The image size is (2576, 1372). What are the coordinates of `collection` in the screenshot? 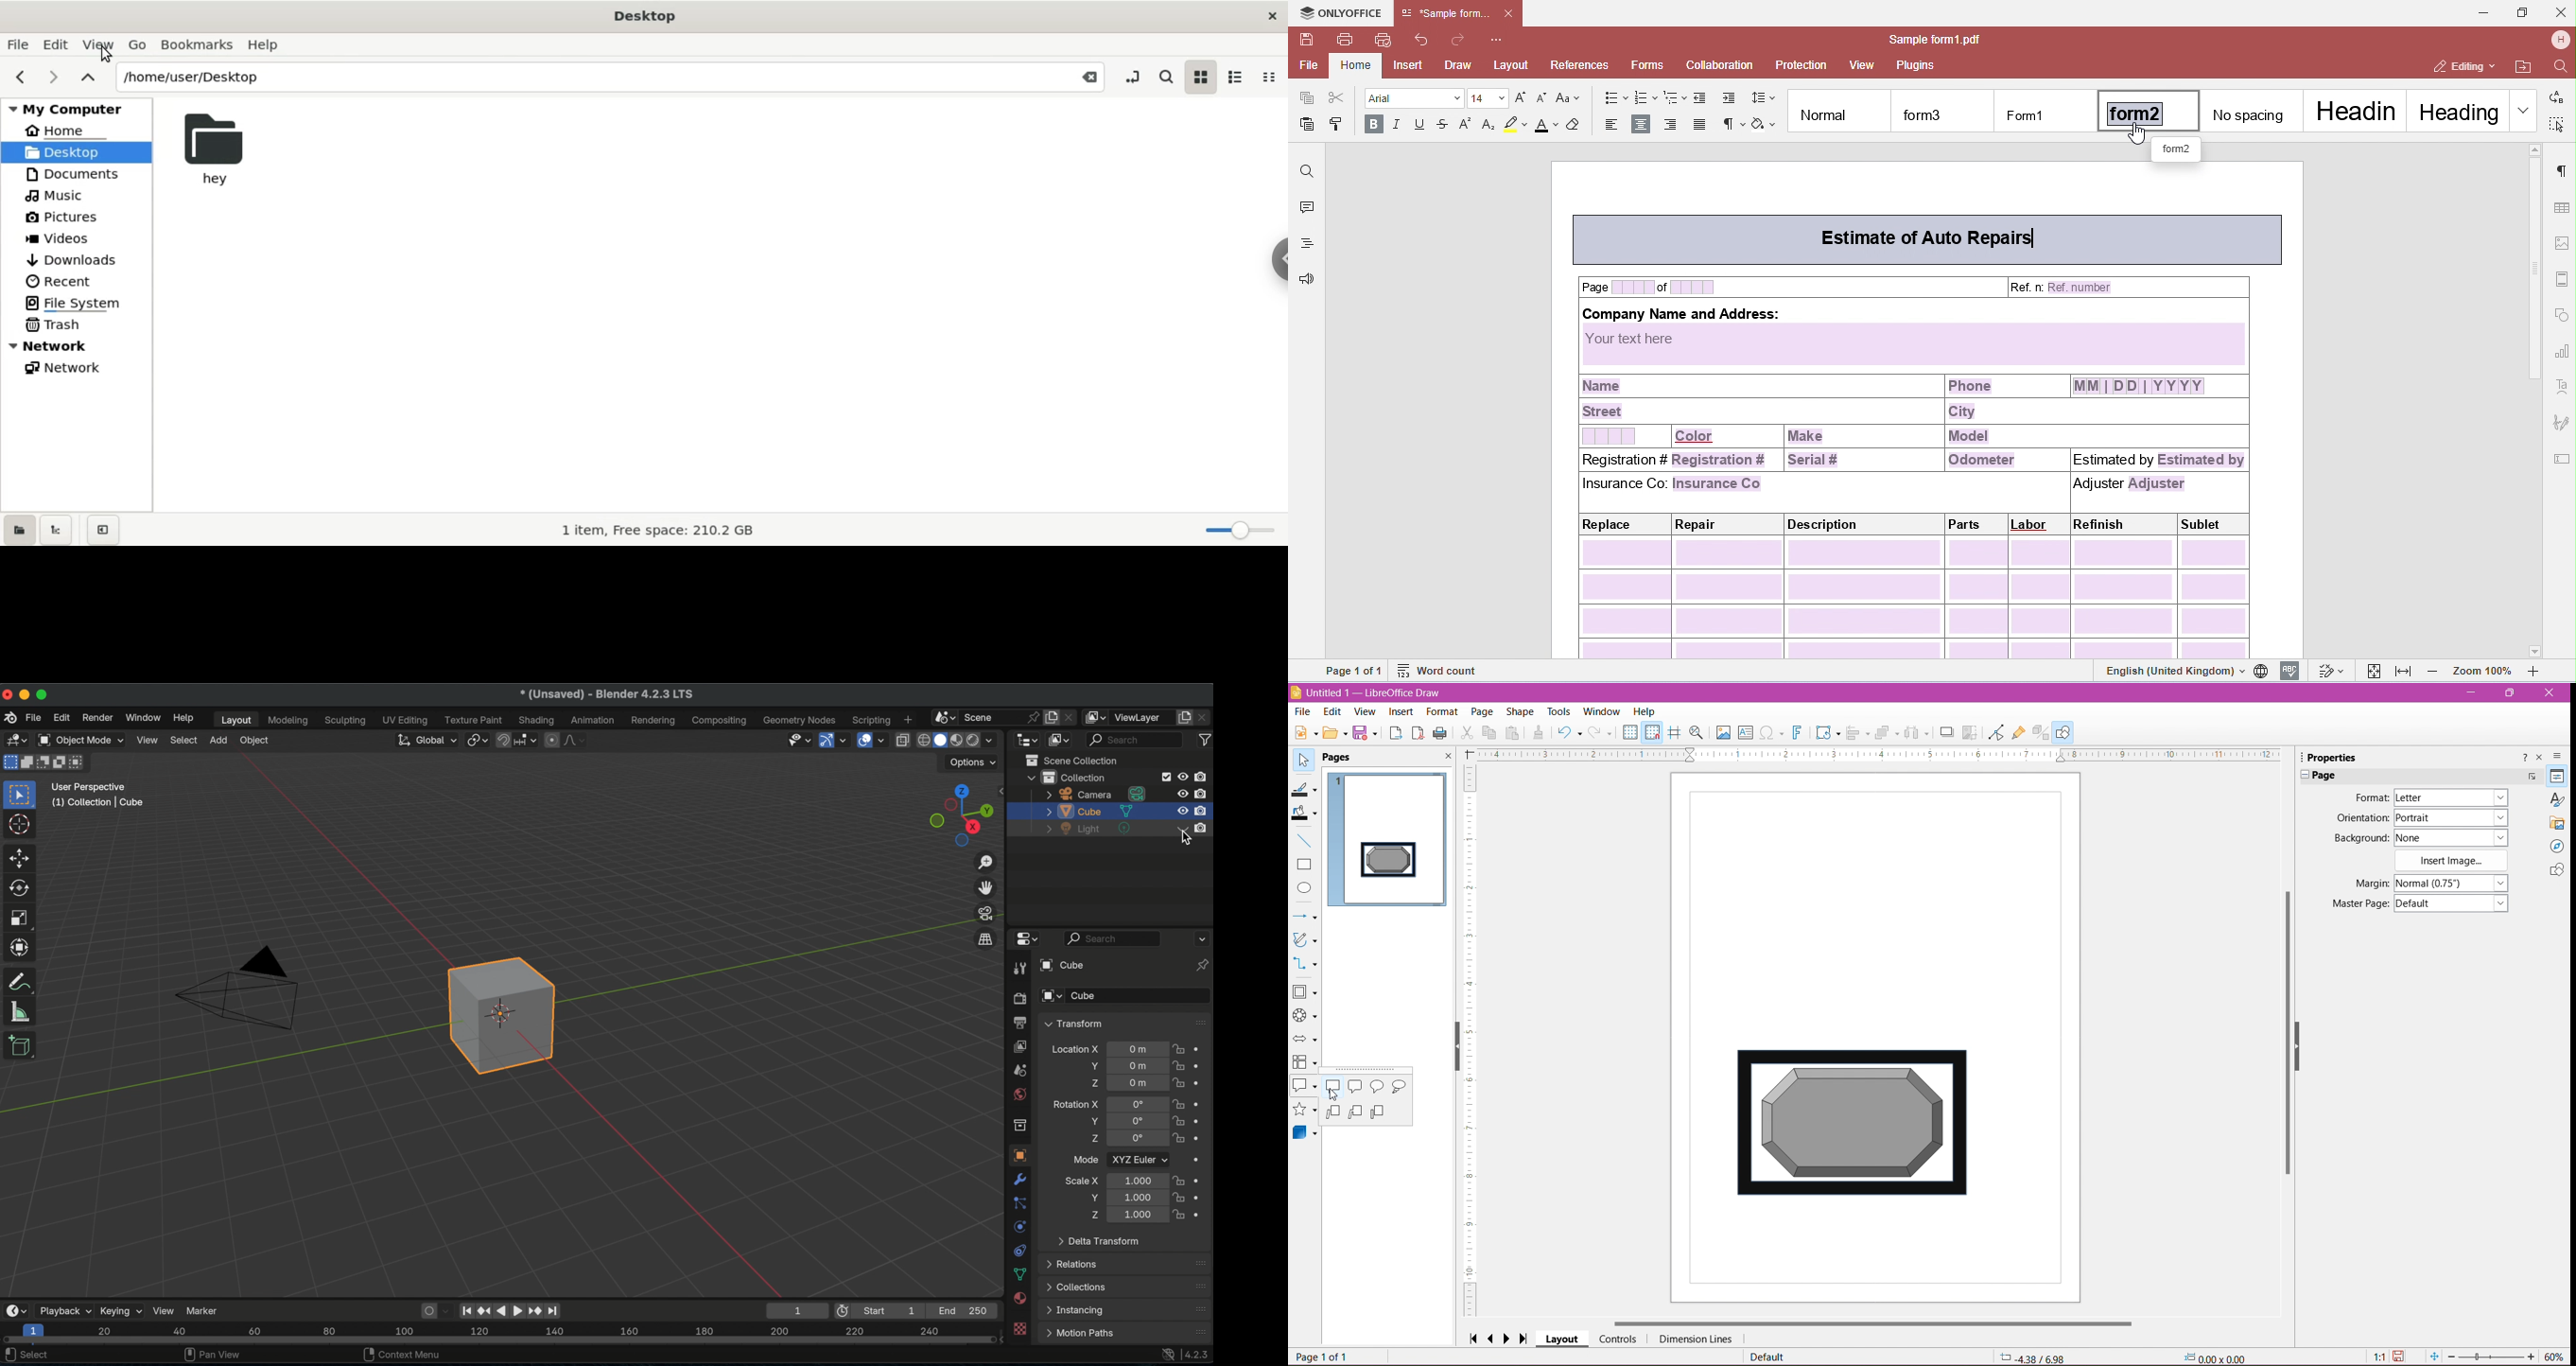 It's located at (1066, 777).